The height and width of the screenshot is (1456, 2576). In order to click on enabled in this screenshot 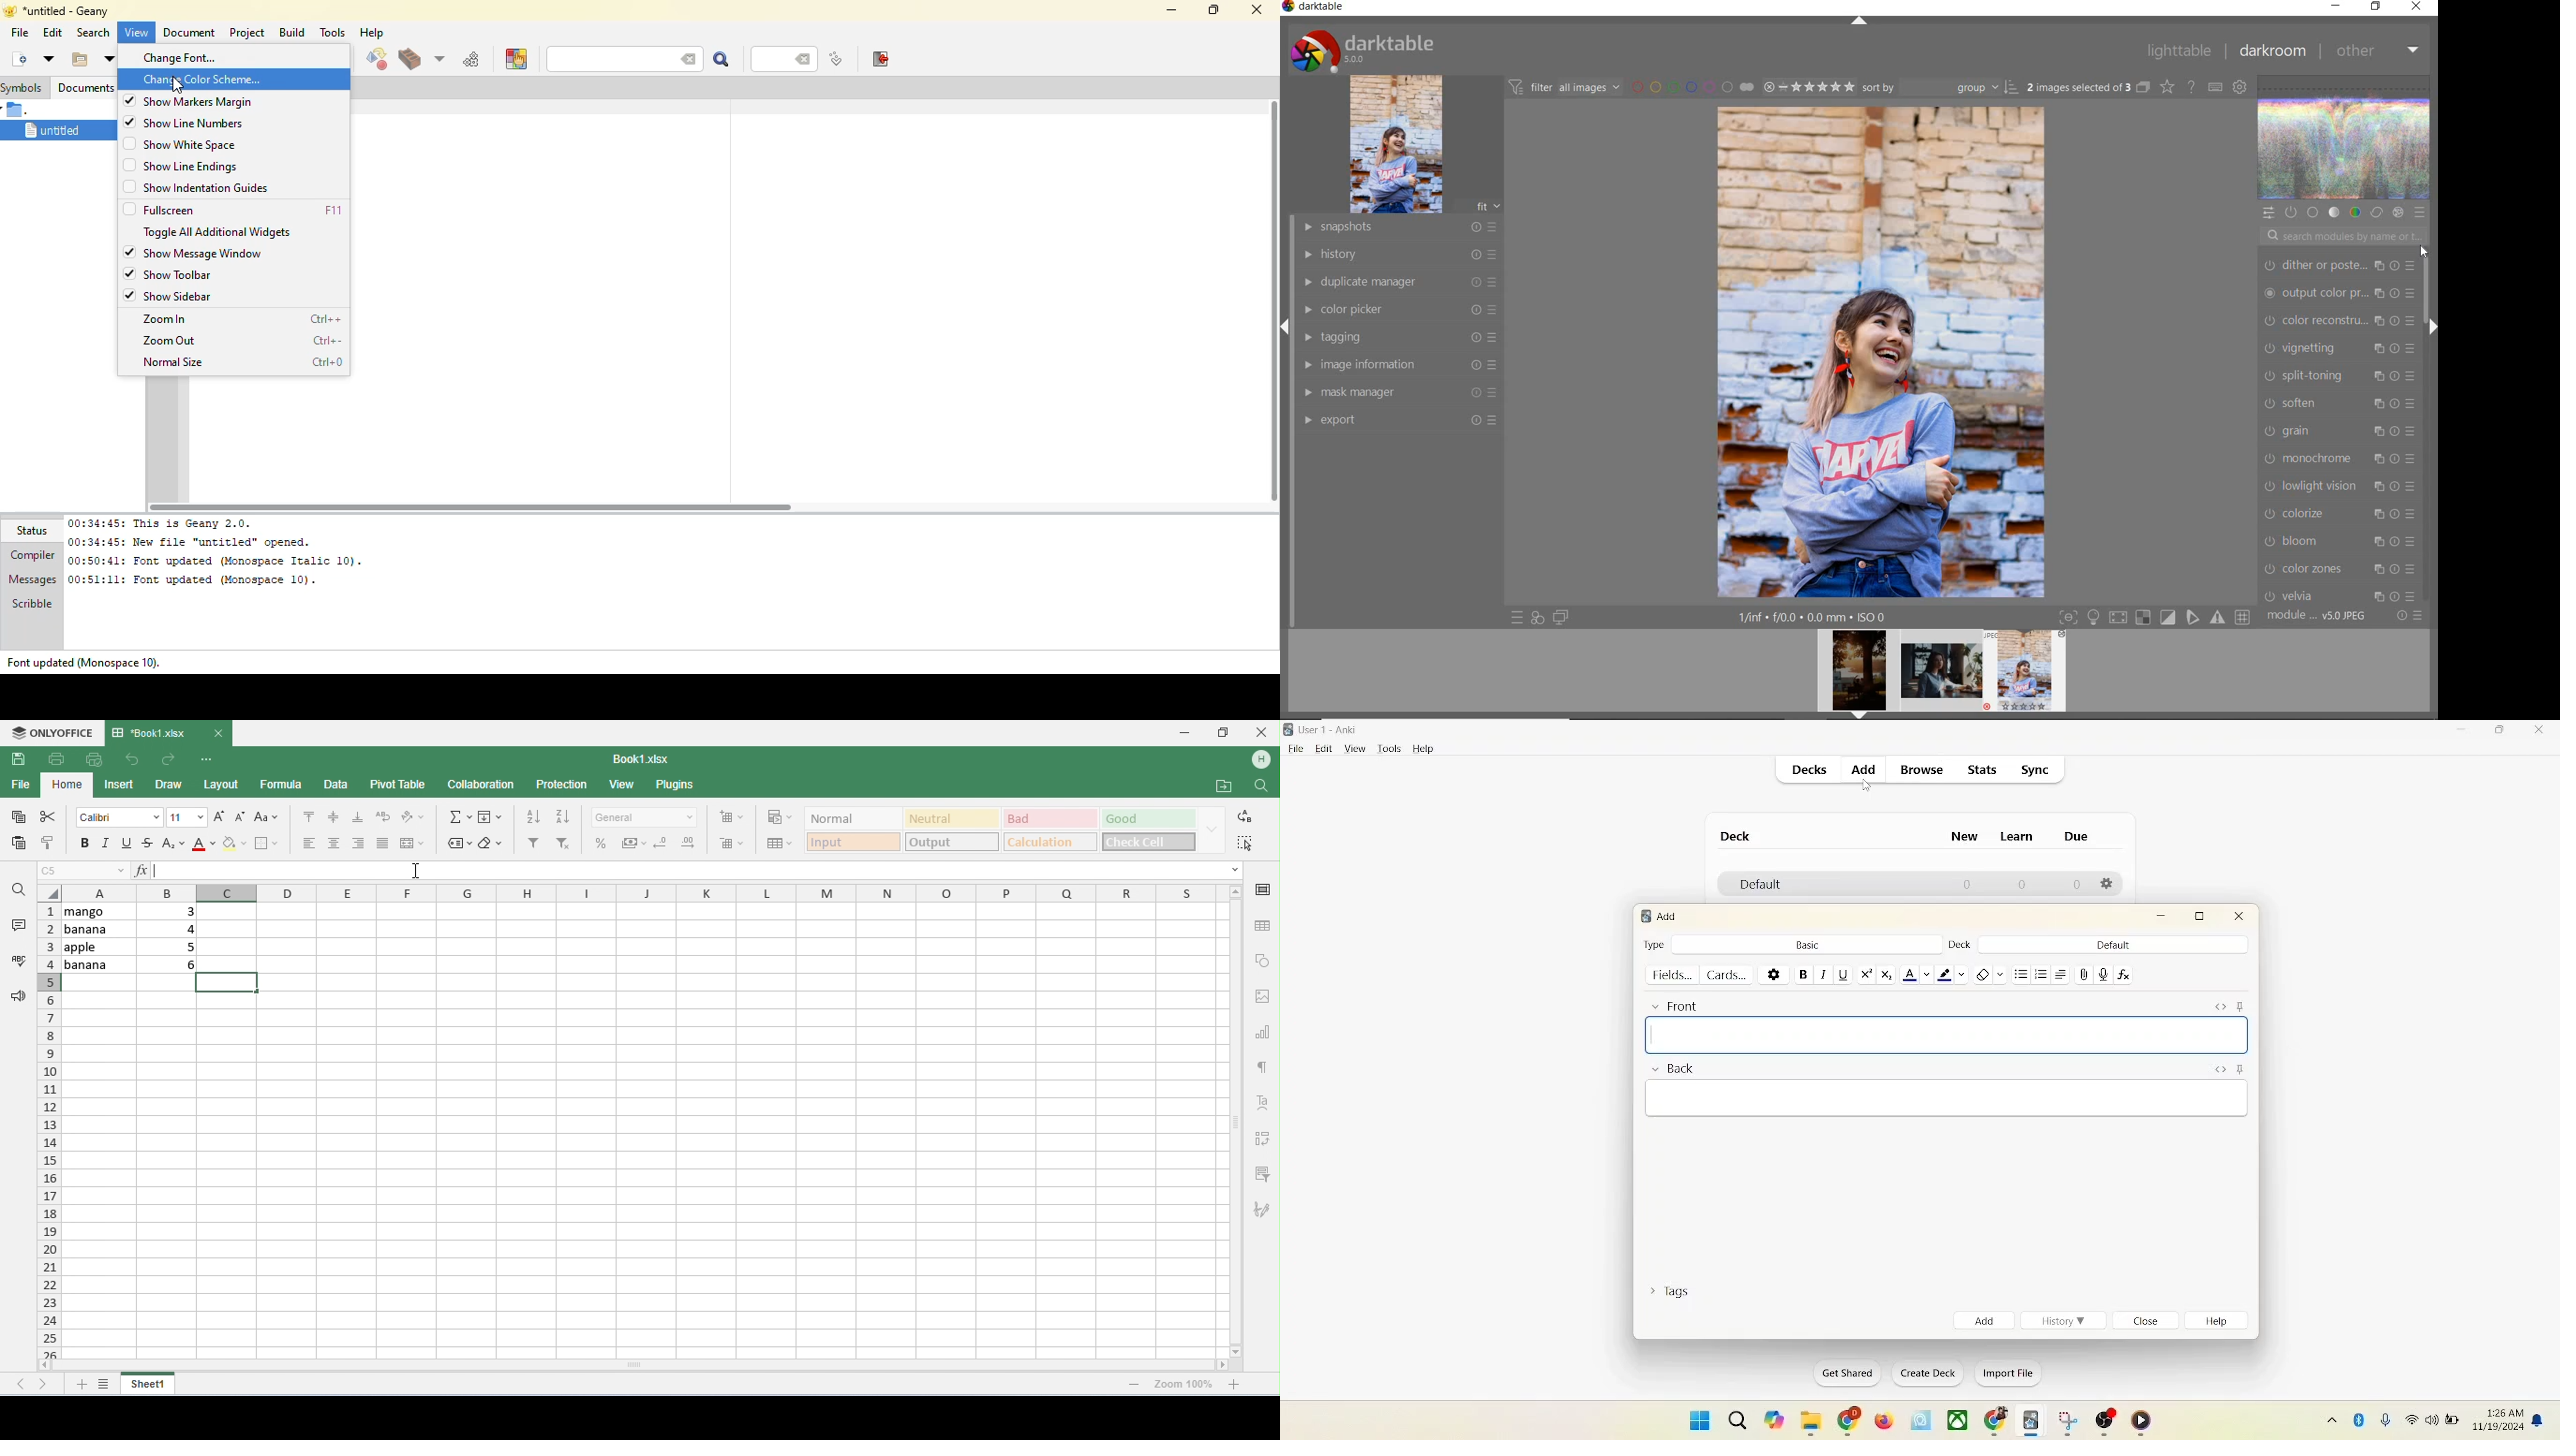, I will do `click(128, 100)`.